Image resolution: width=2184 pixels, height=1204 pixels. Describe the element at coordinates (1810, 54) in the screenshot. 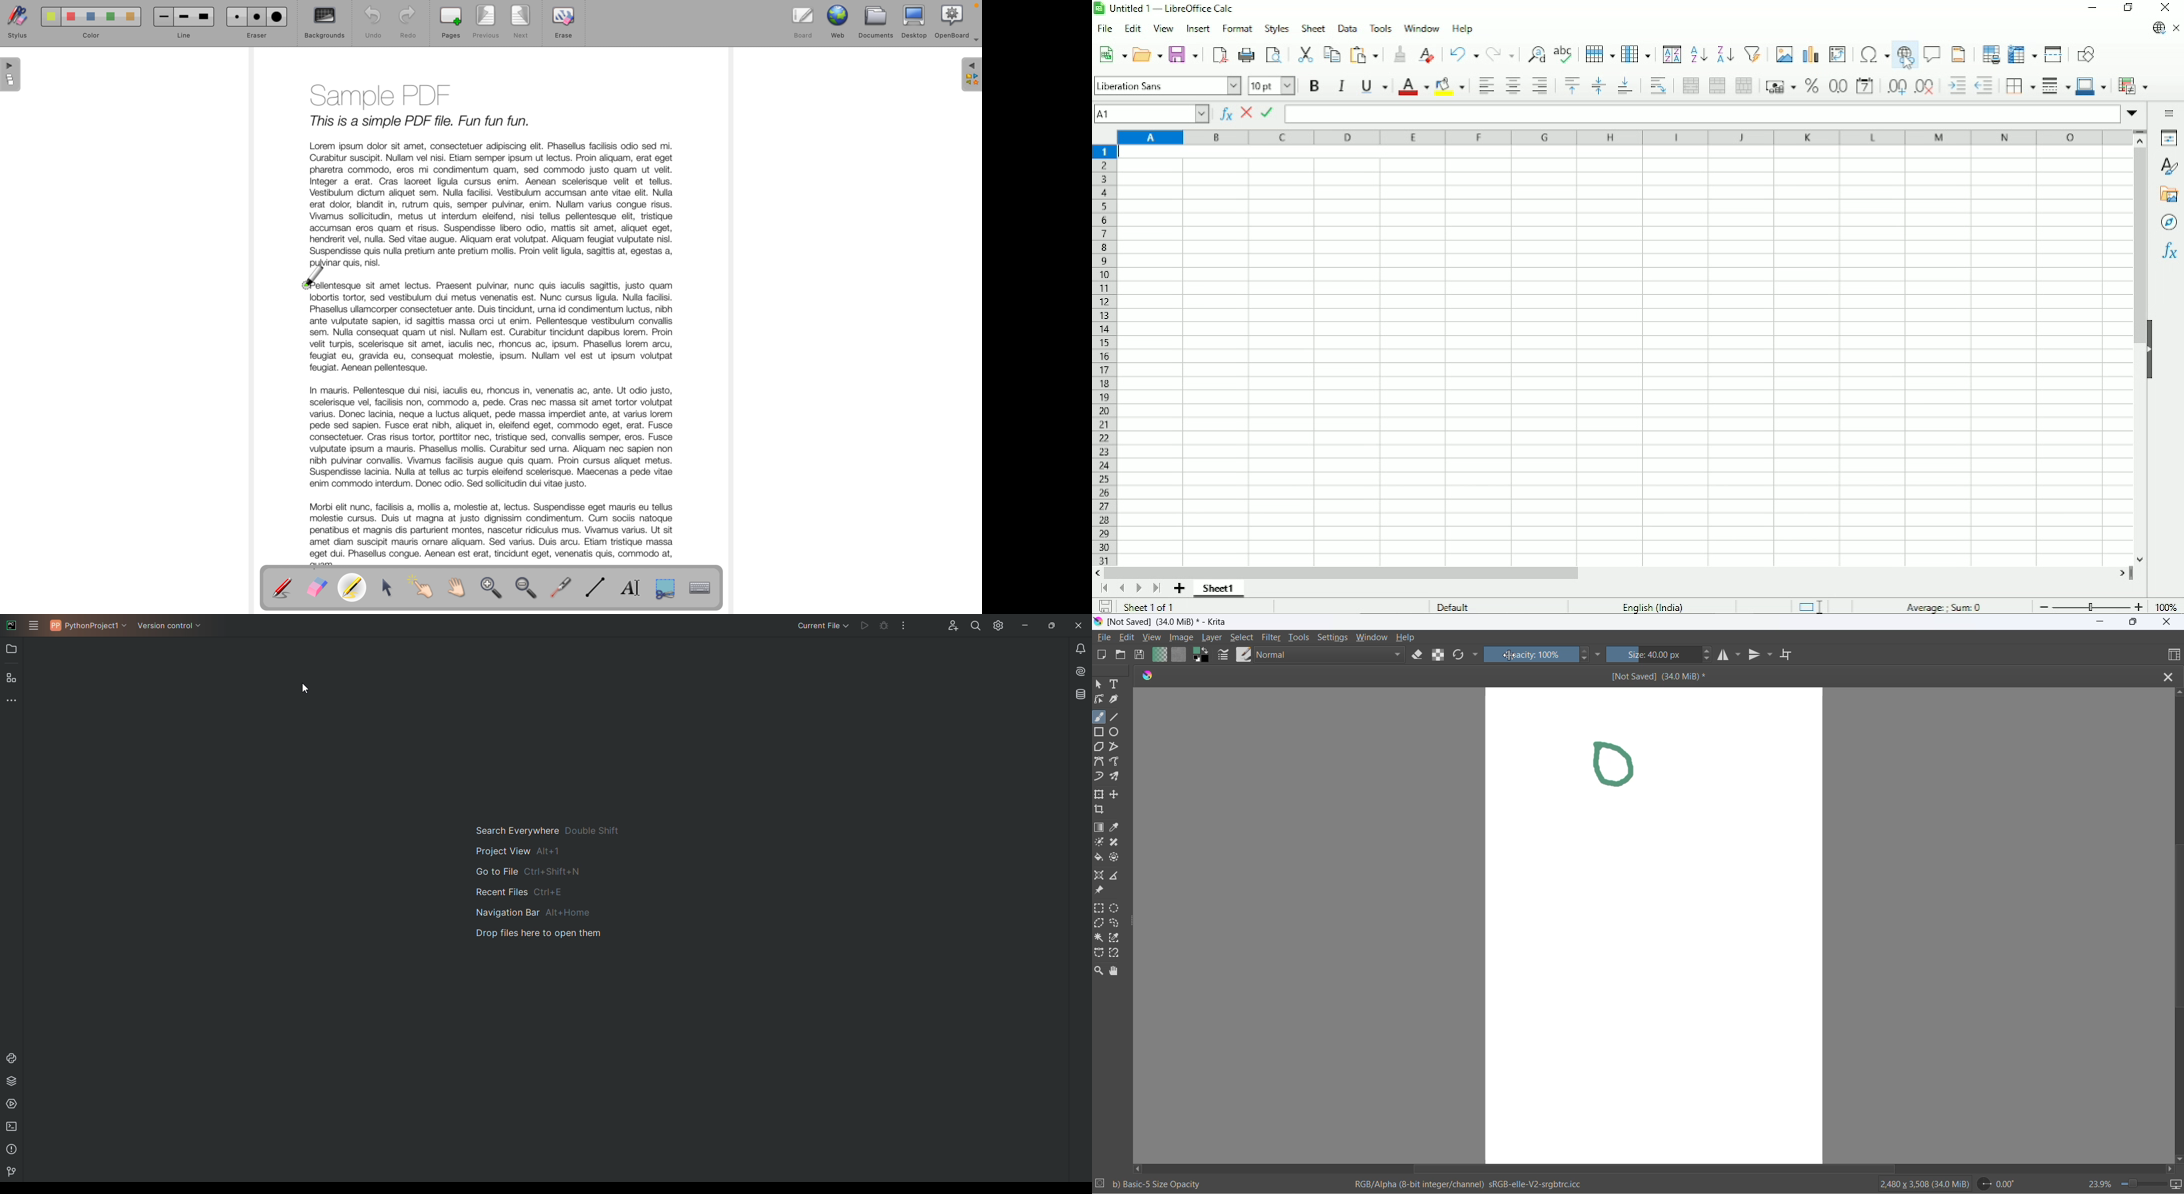

I see `Insert chart` at that location.